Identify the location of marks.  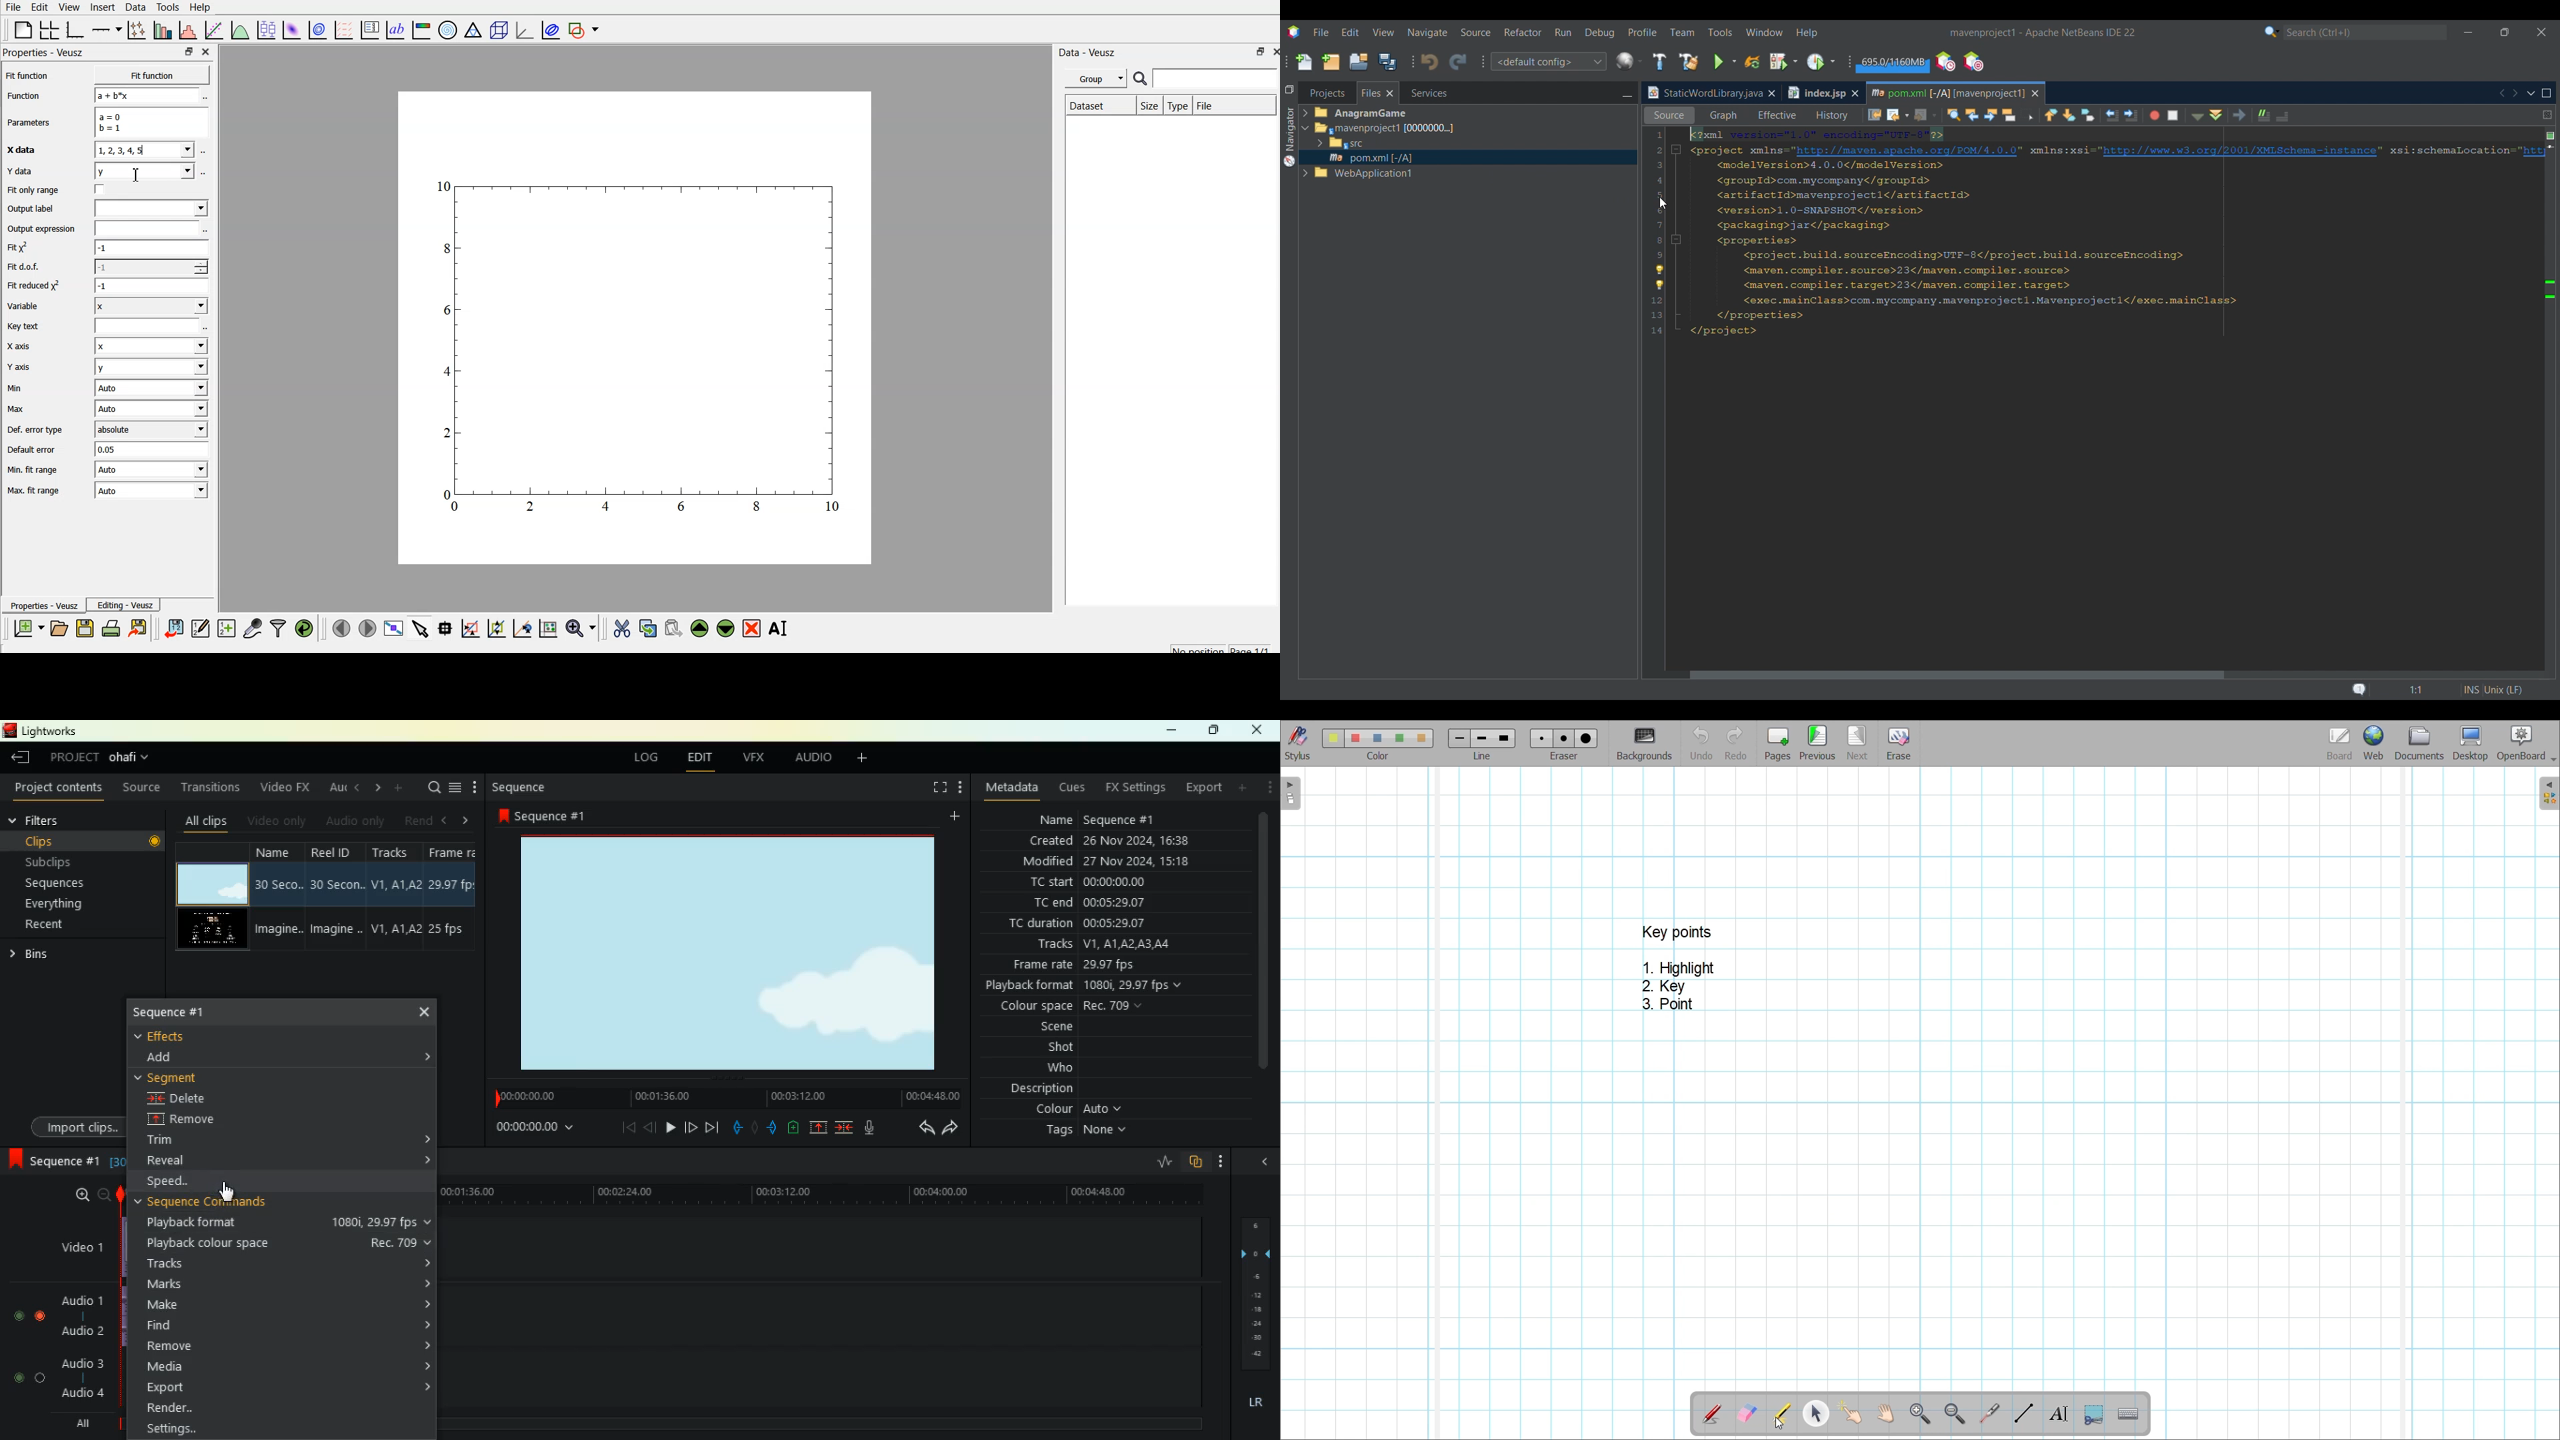
(289, 1284).